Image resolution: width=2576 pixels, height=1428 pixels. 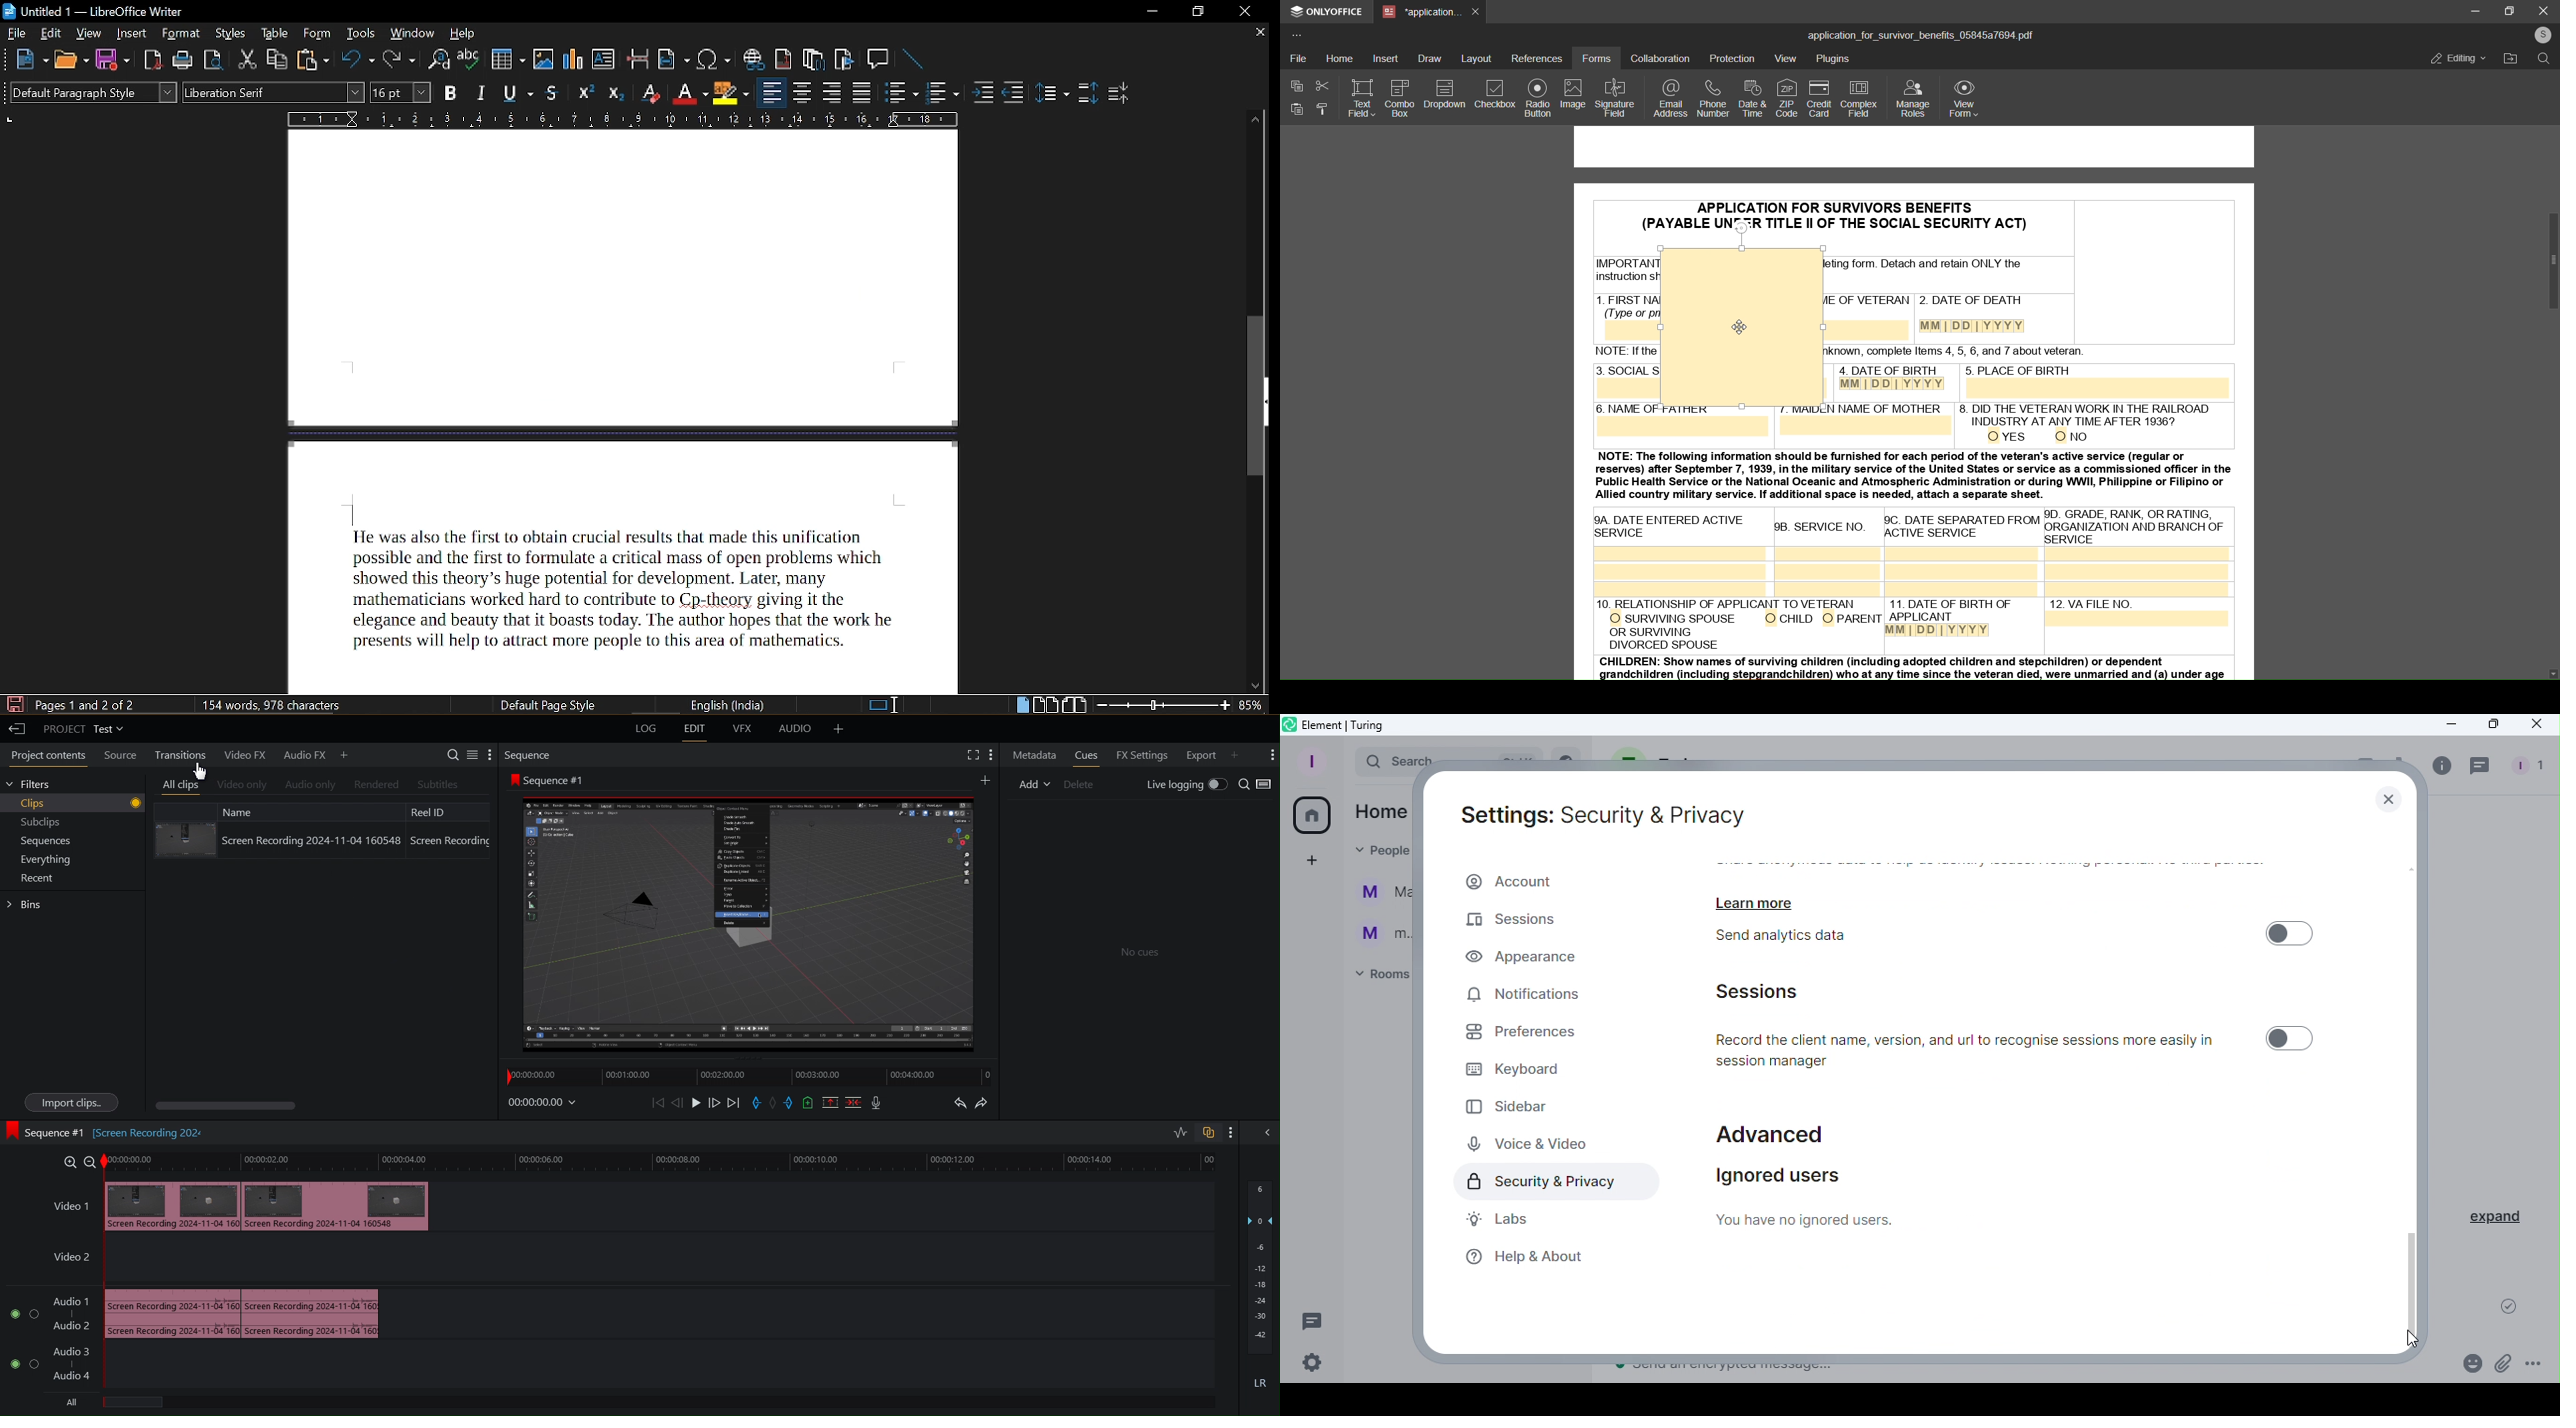 What do you see at coordinates (1380, 811) in the screenshot?
I see `Home` at bounding box center [1380, 811].